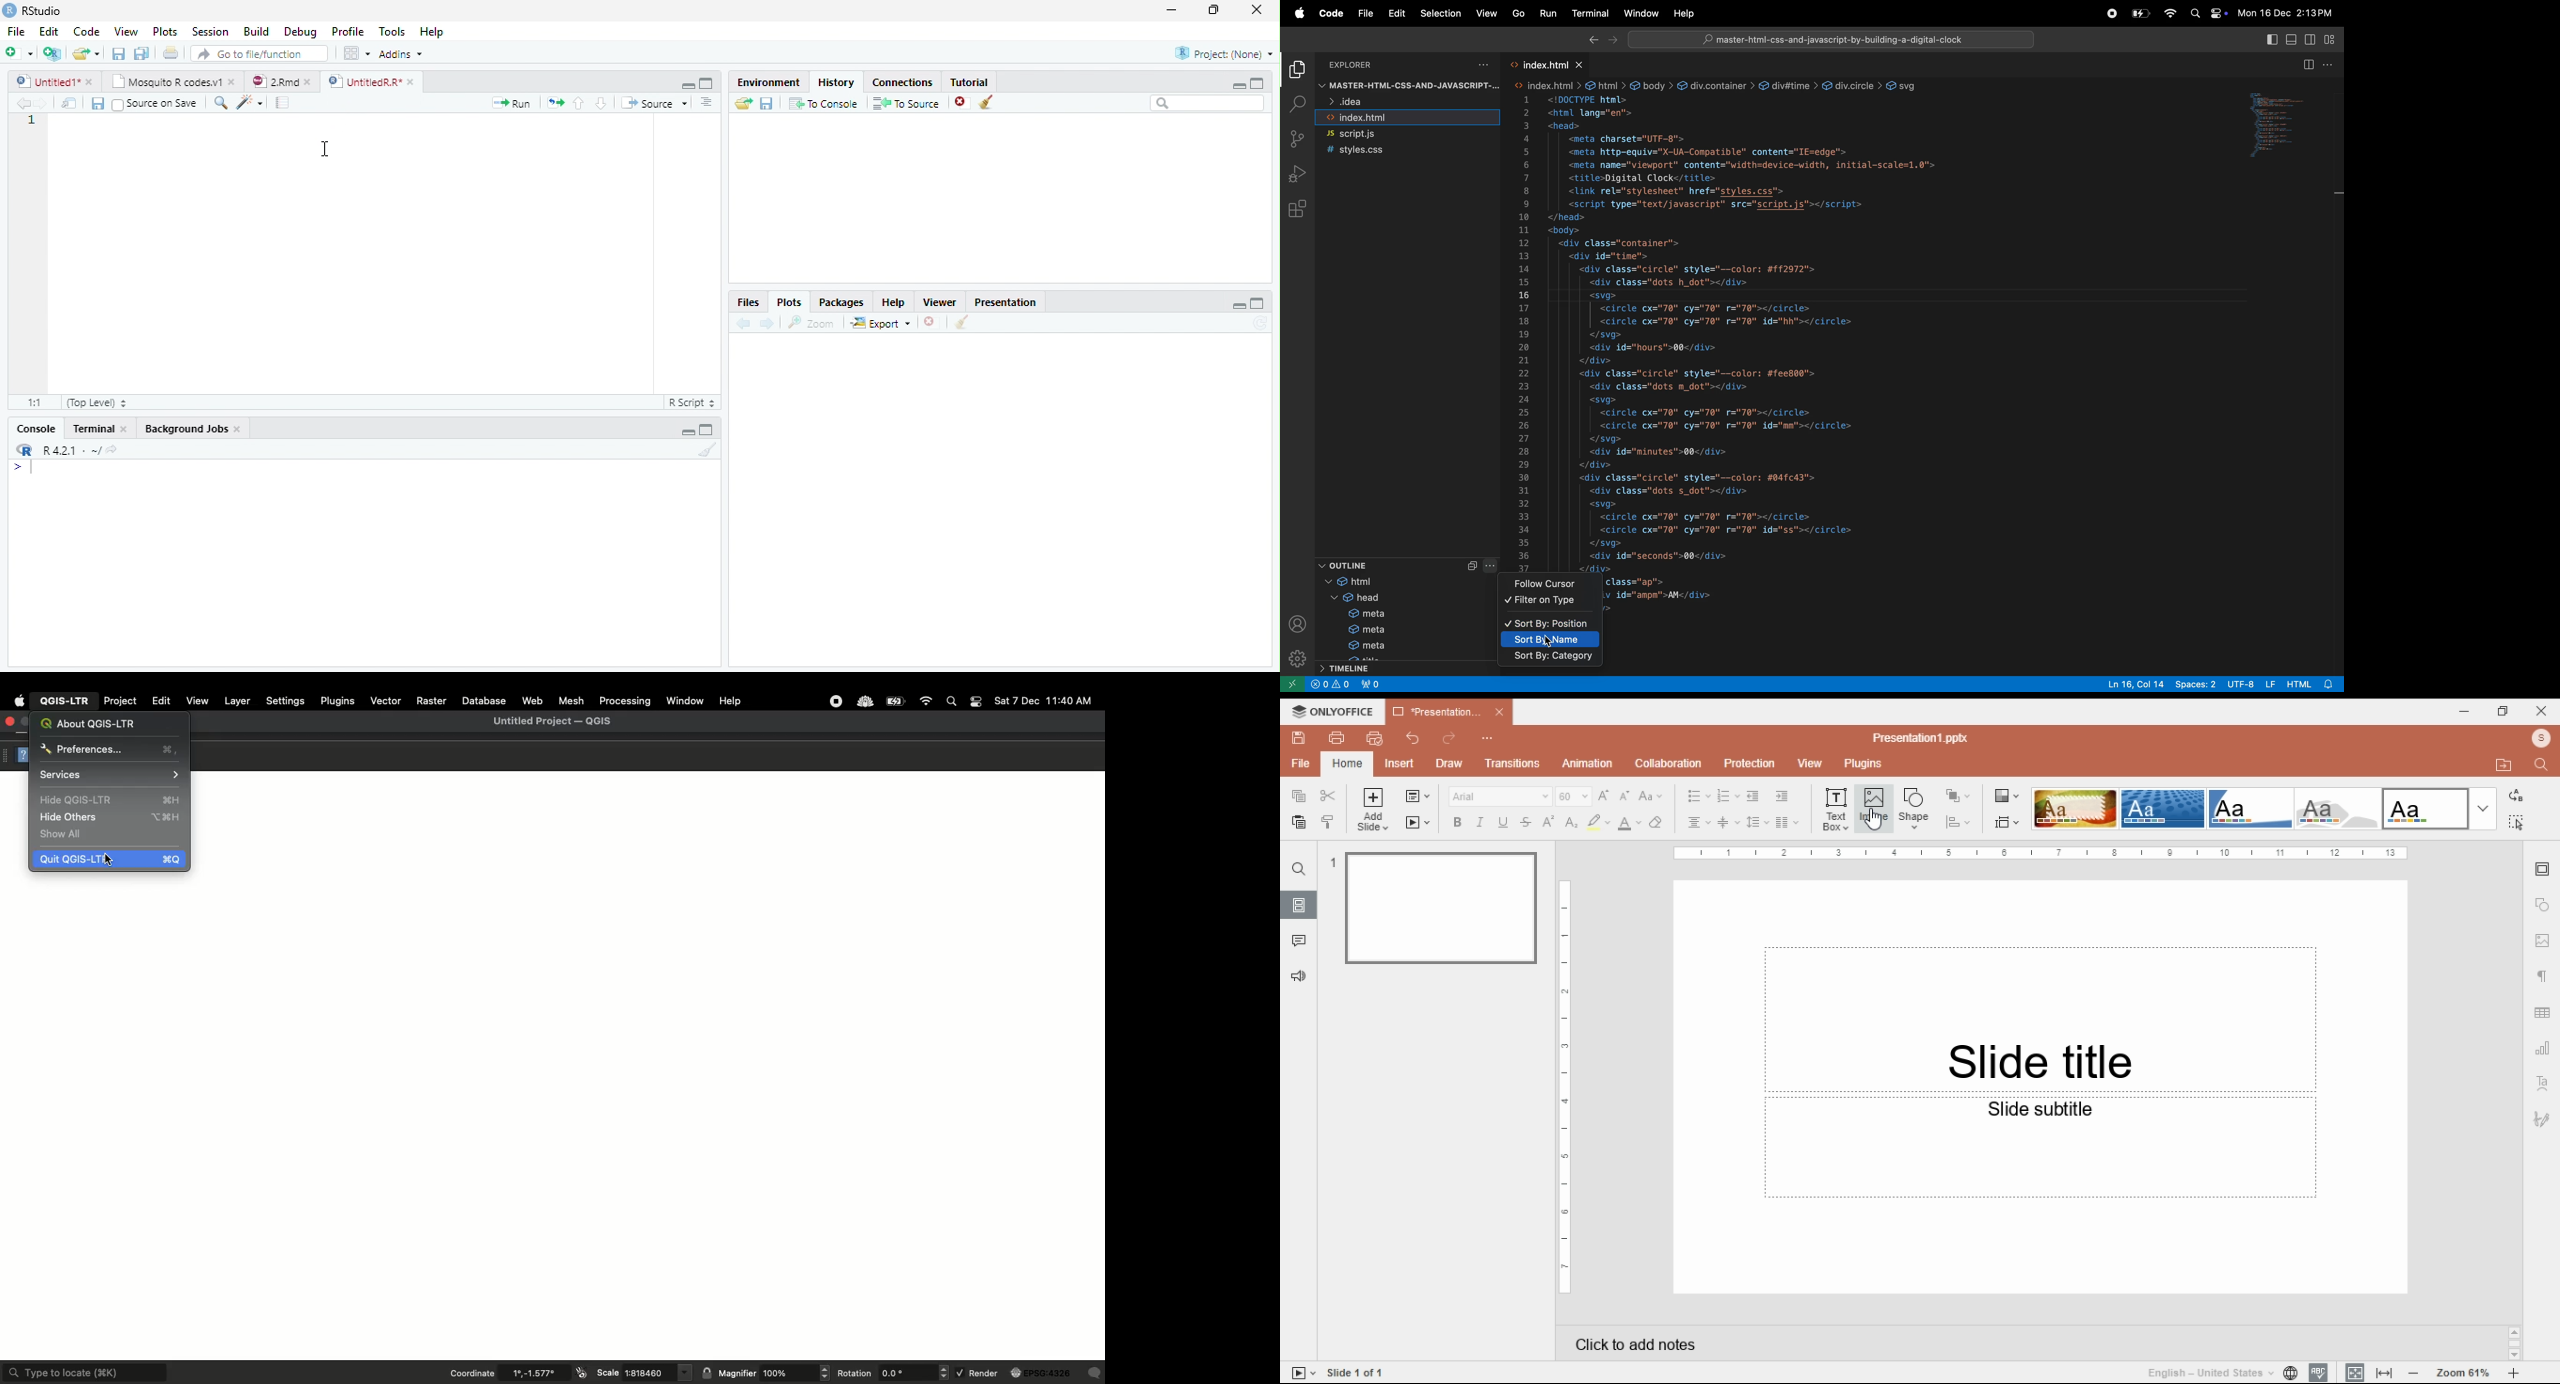 The height and width of the screenshot is (1400, 2576). I want to click on Project, so click(122, 701).